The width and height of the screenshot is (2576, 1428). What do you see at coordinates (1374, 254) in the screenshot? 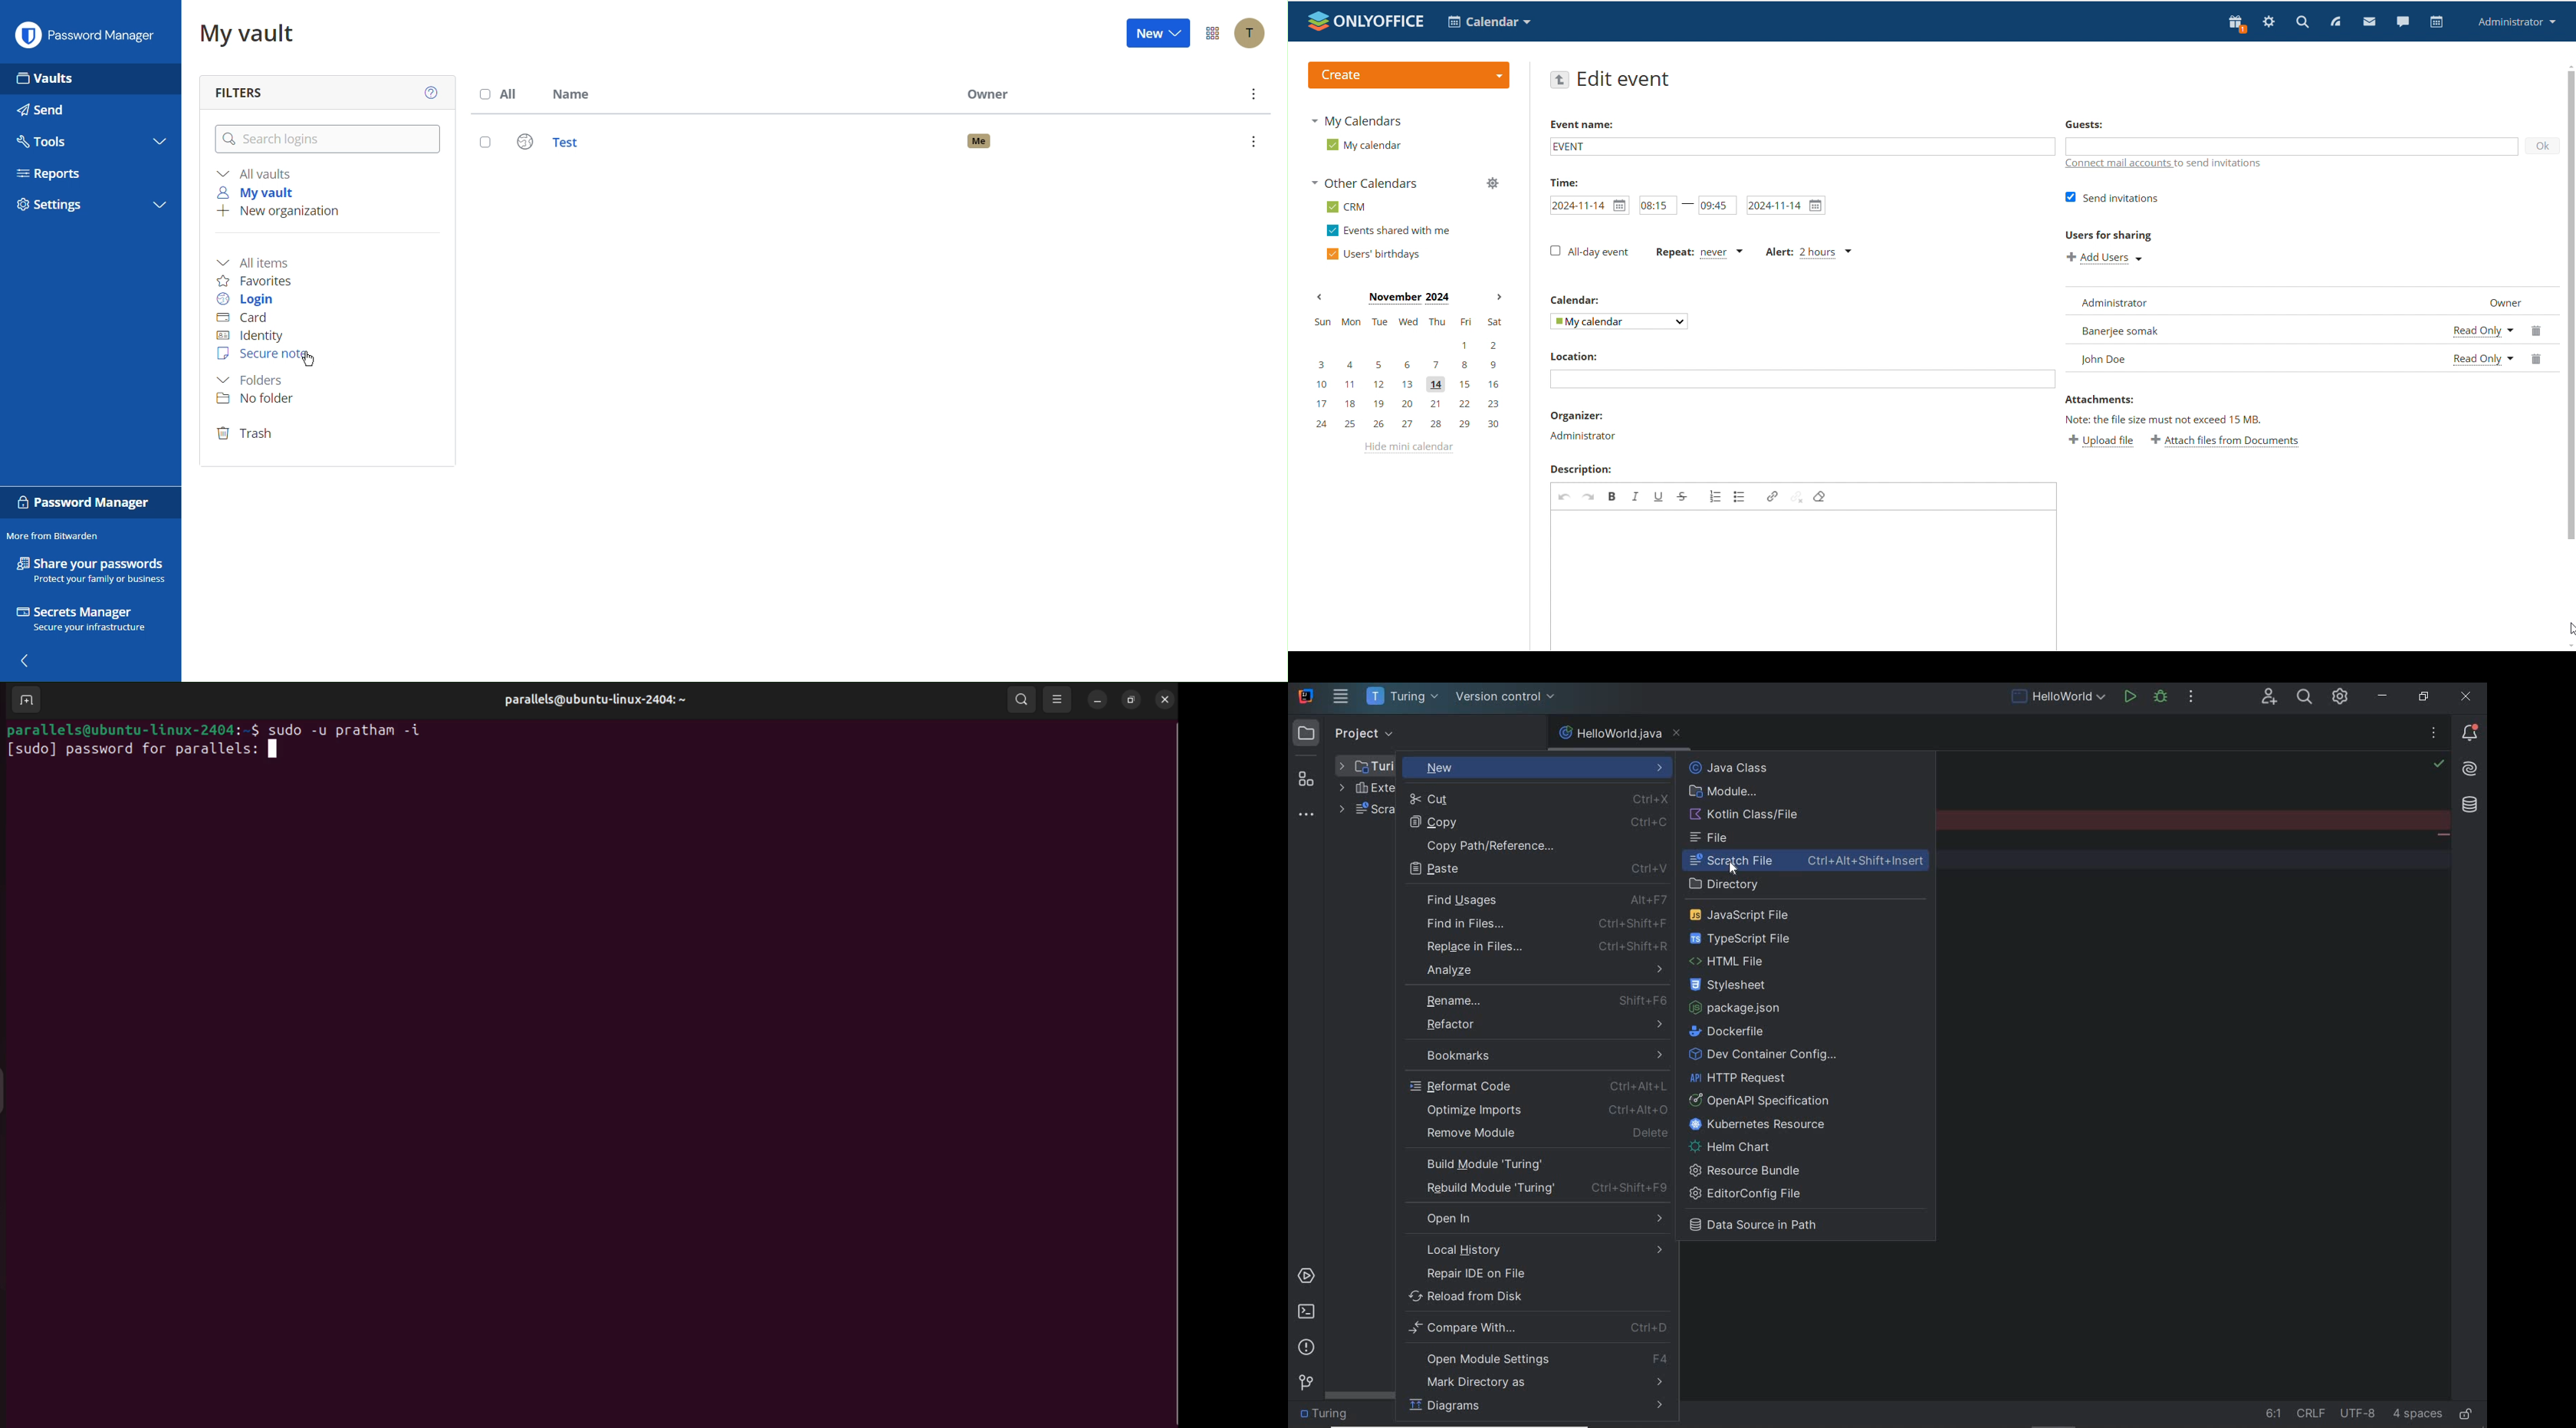
I see `users' birthdays` at bounding box center [1374, 254].